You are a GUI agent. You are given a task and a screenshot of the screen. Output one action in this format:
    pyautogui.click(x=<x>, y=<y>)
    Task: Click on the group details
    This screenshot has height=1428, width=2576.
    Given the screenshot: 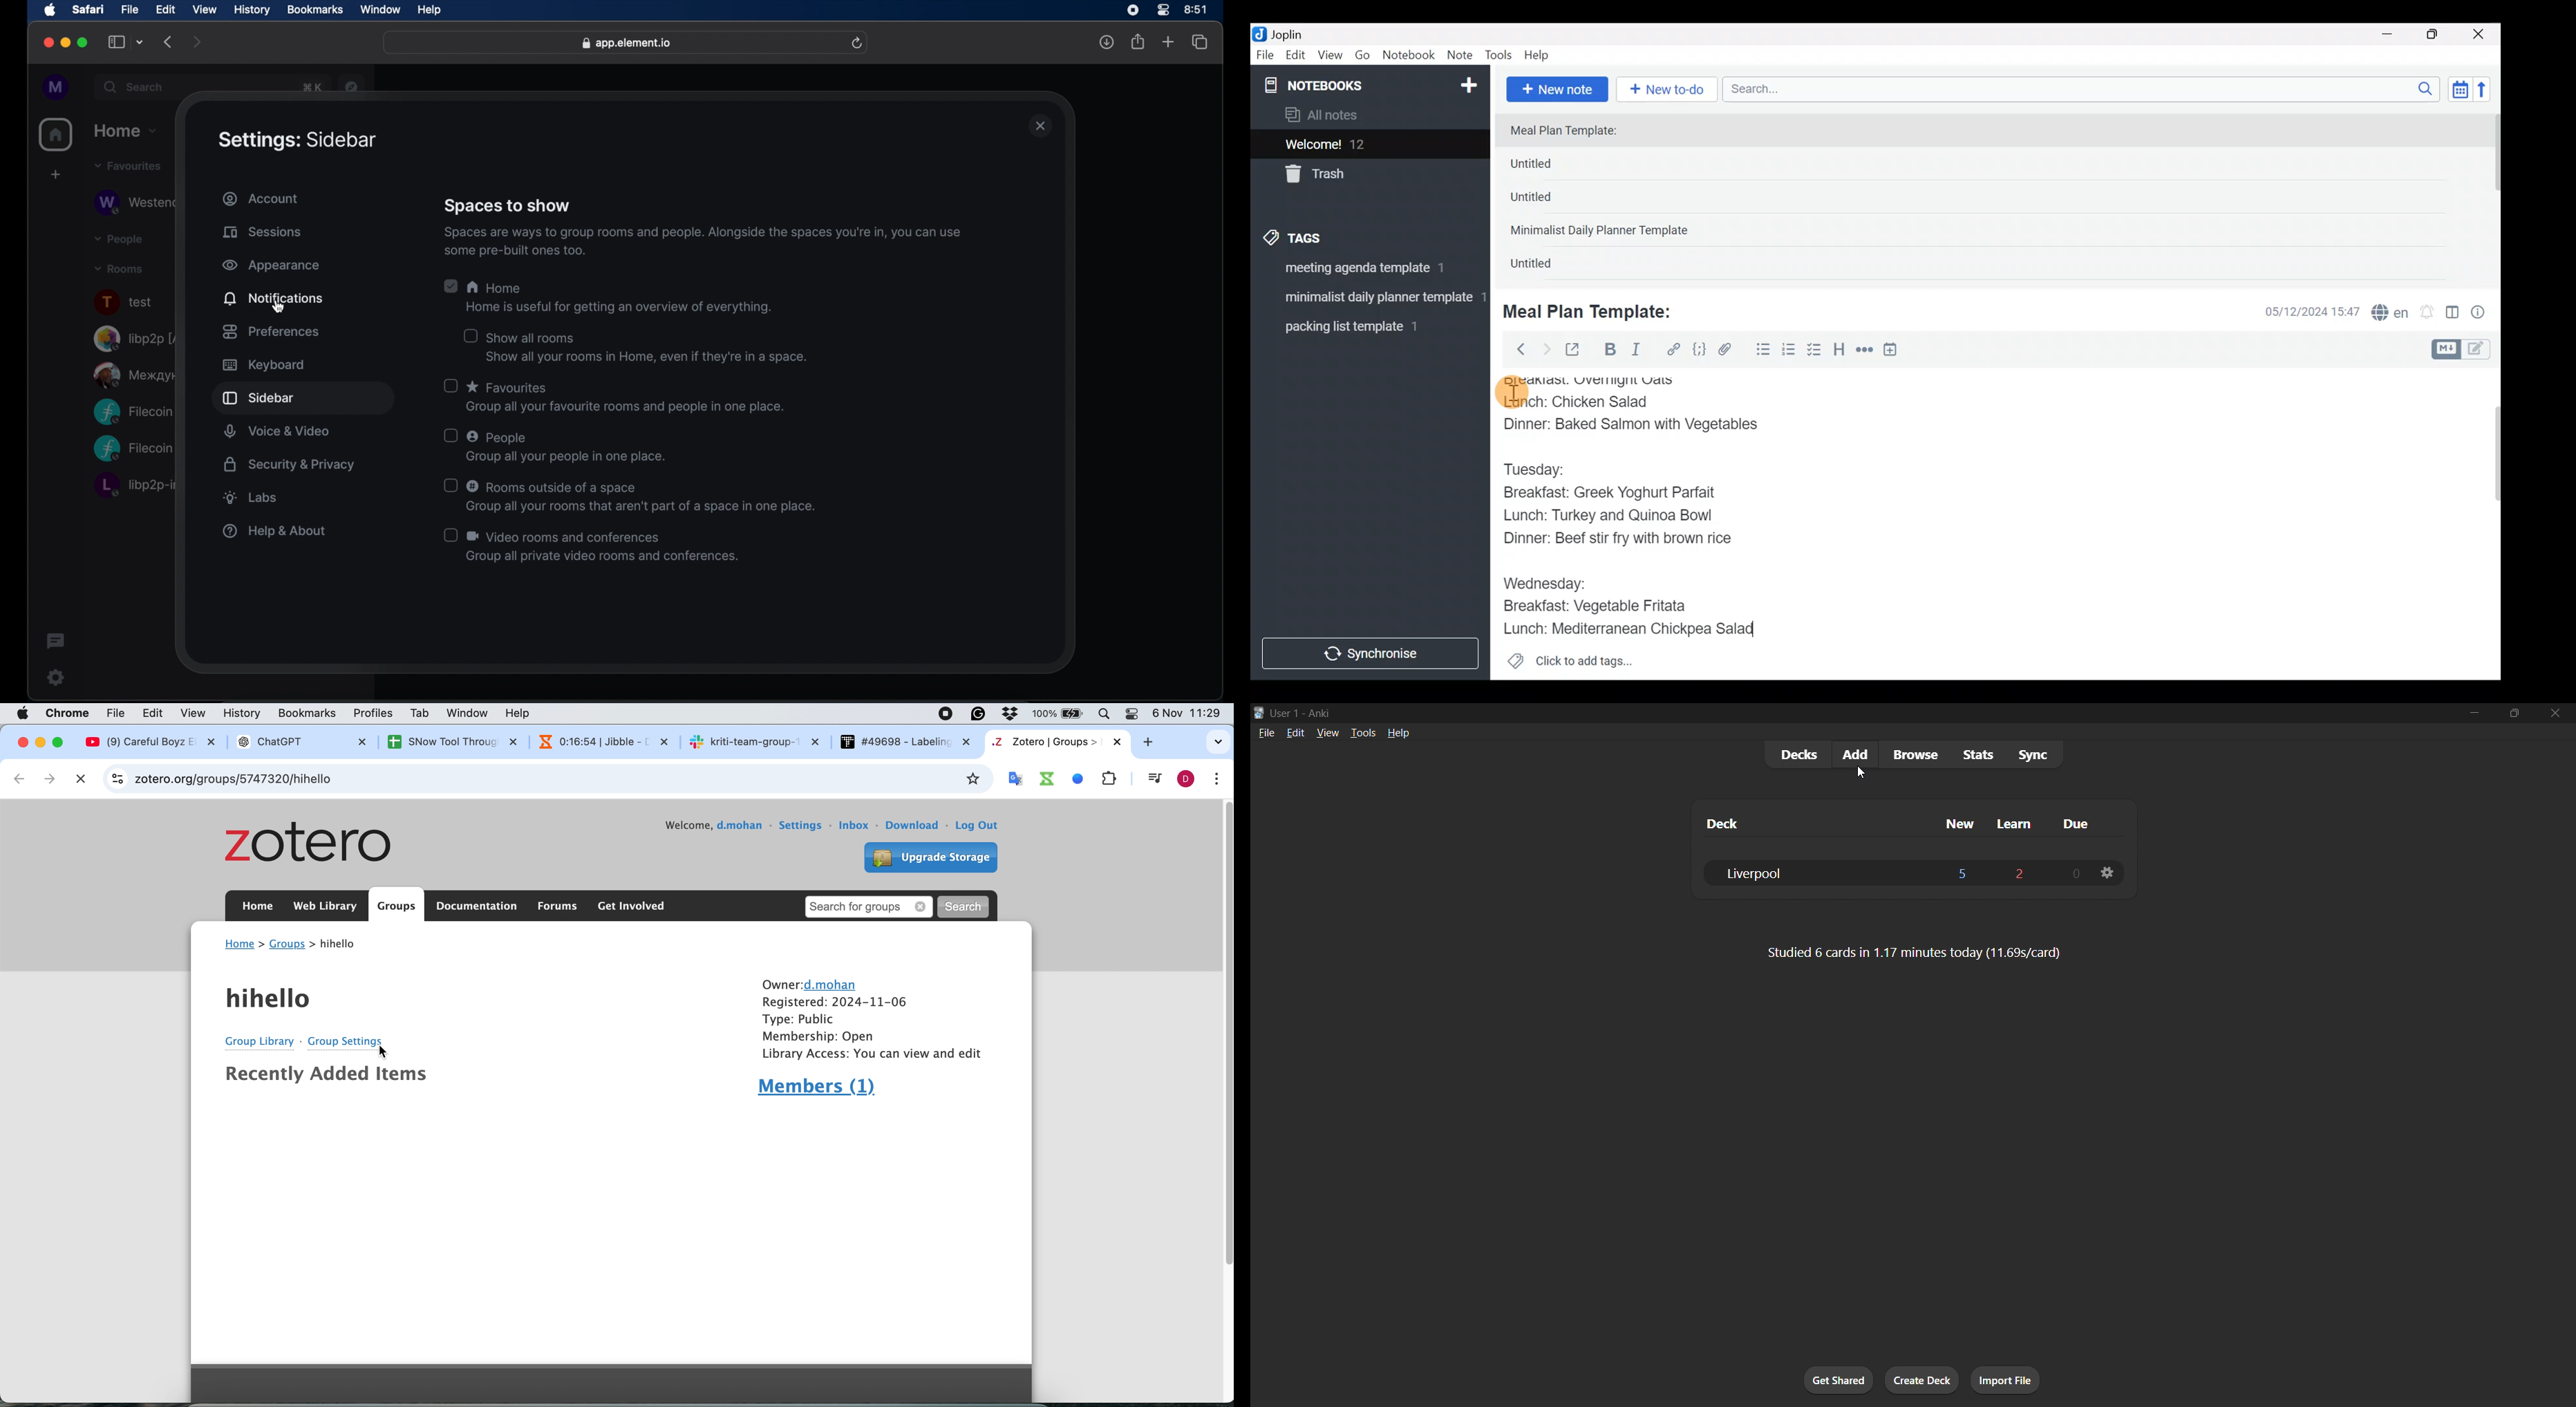 What is the action you would take?
    pyautogui.click(x=869, y=1019)
    